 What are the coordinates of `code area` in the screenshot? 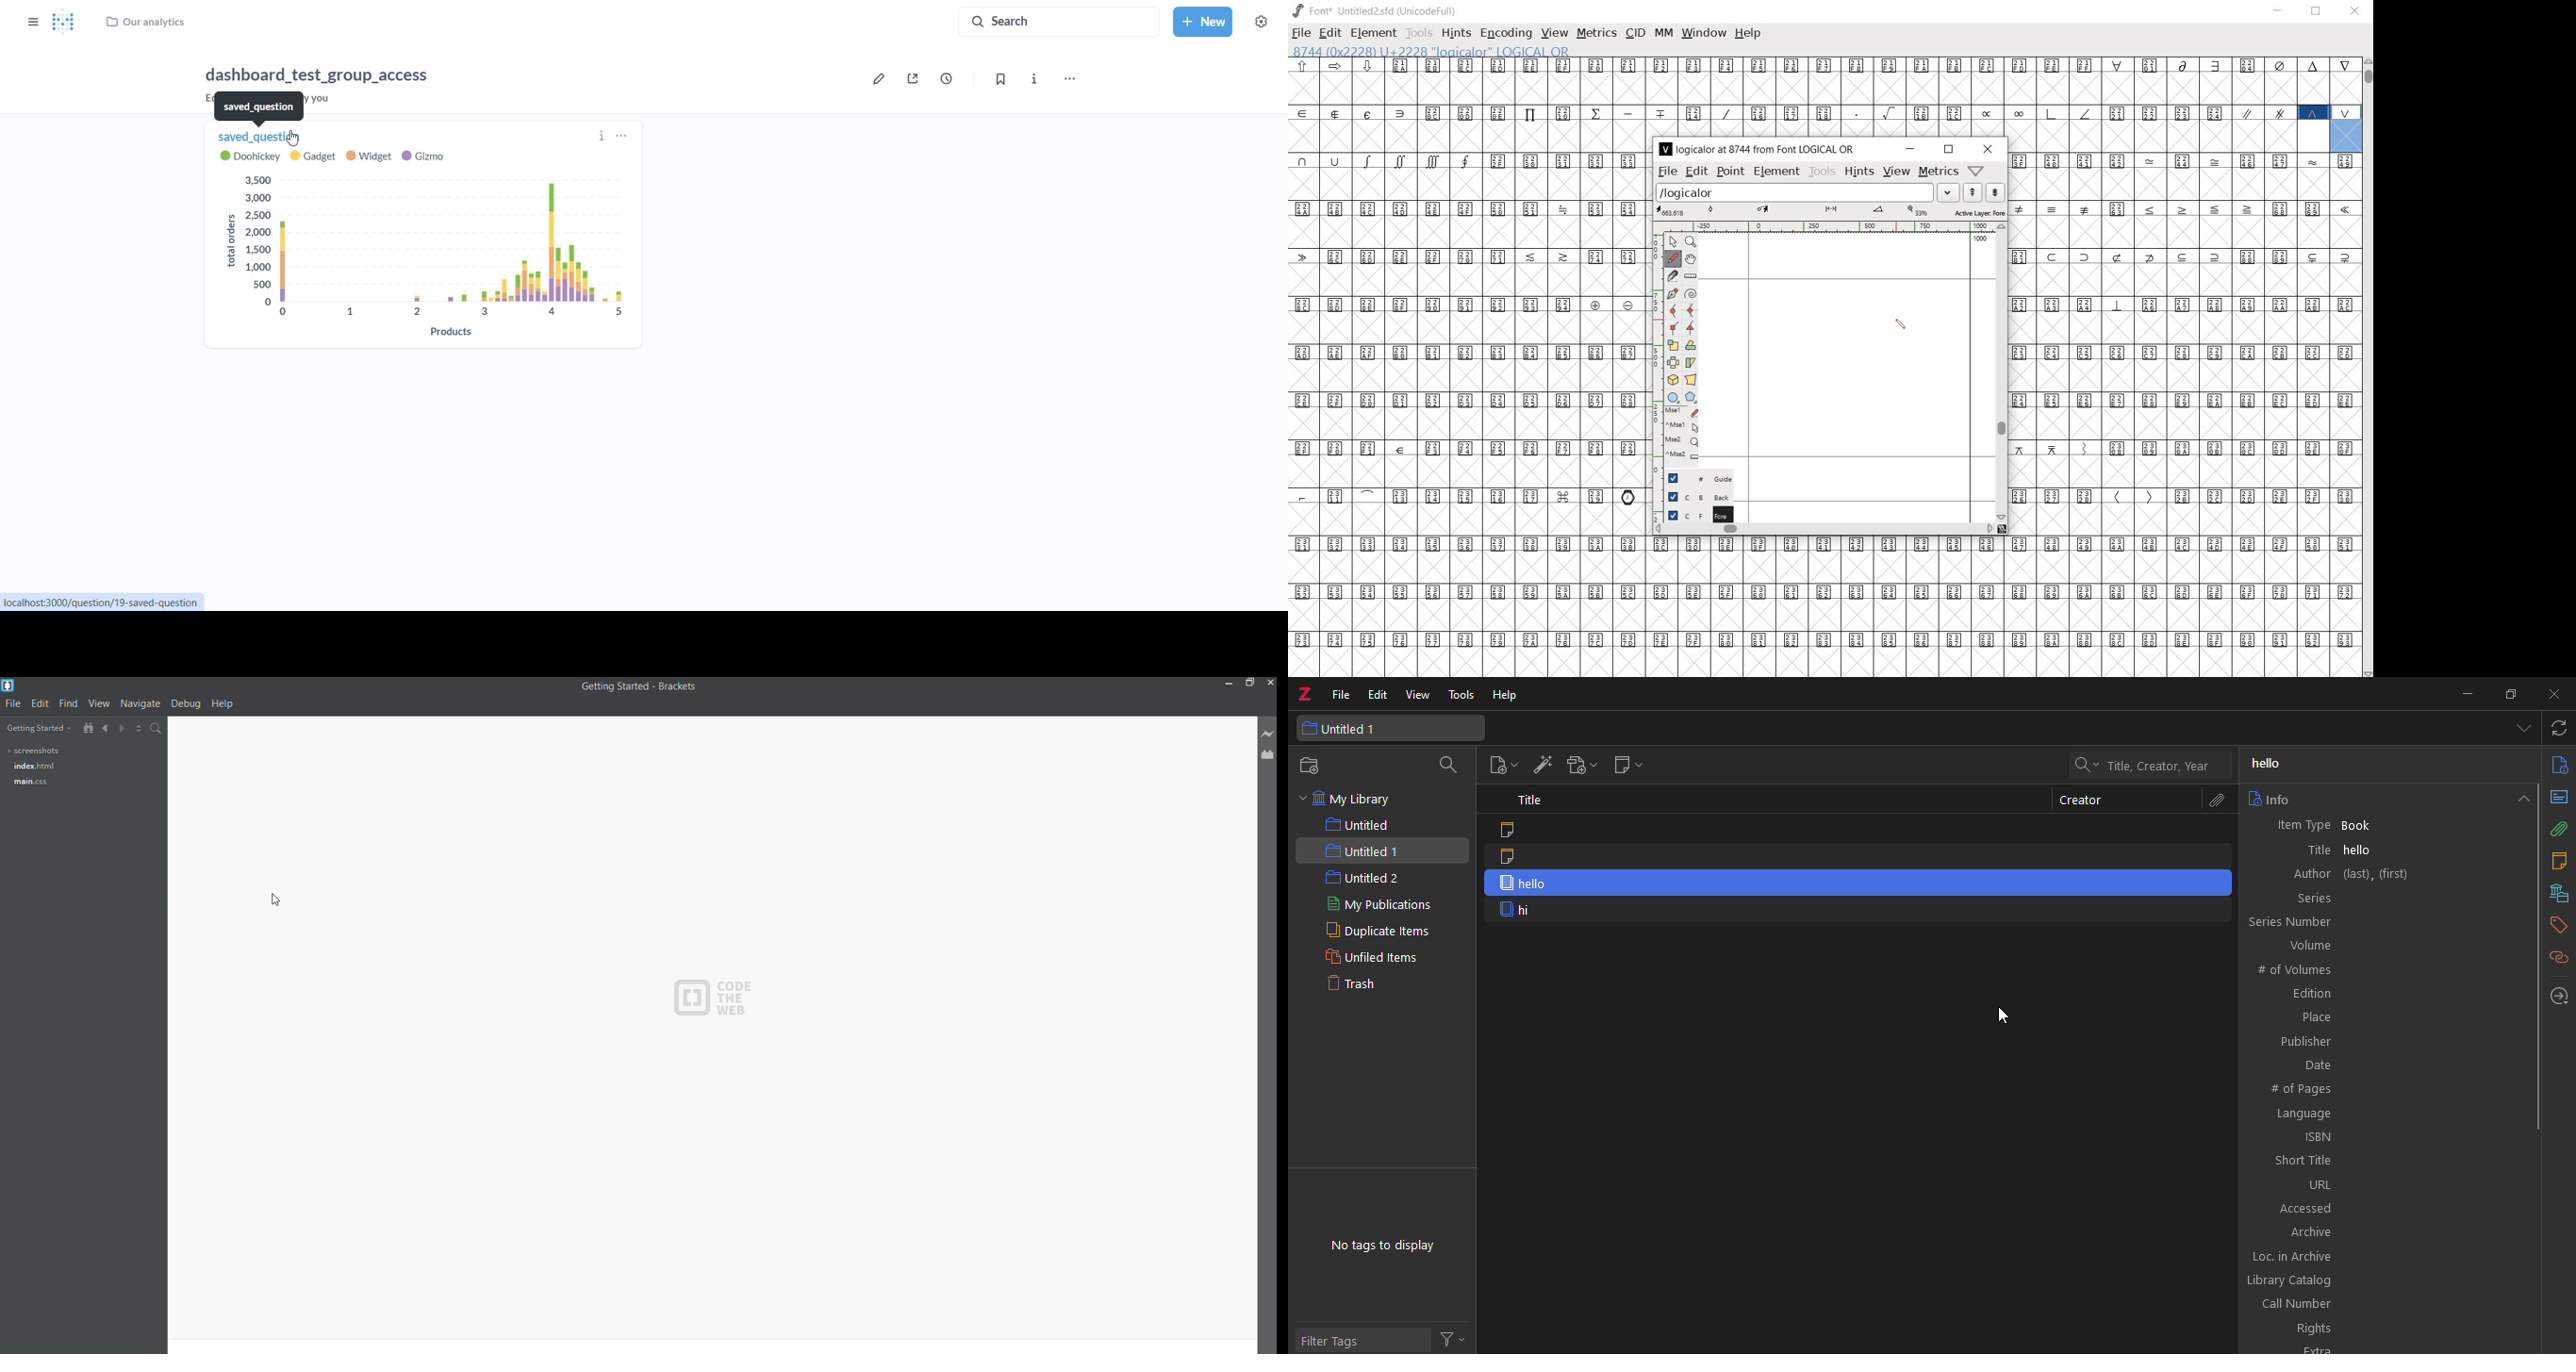 It's located at (782, 1035).